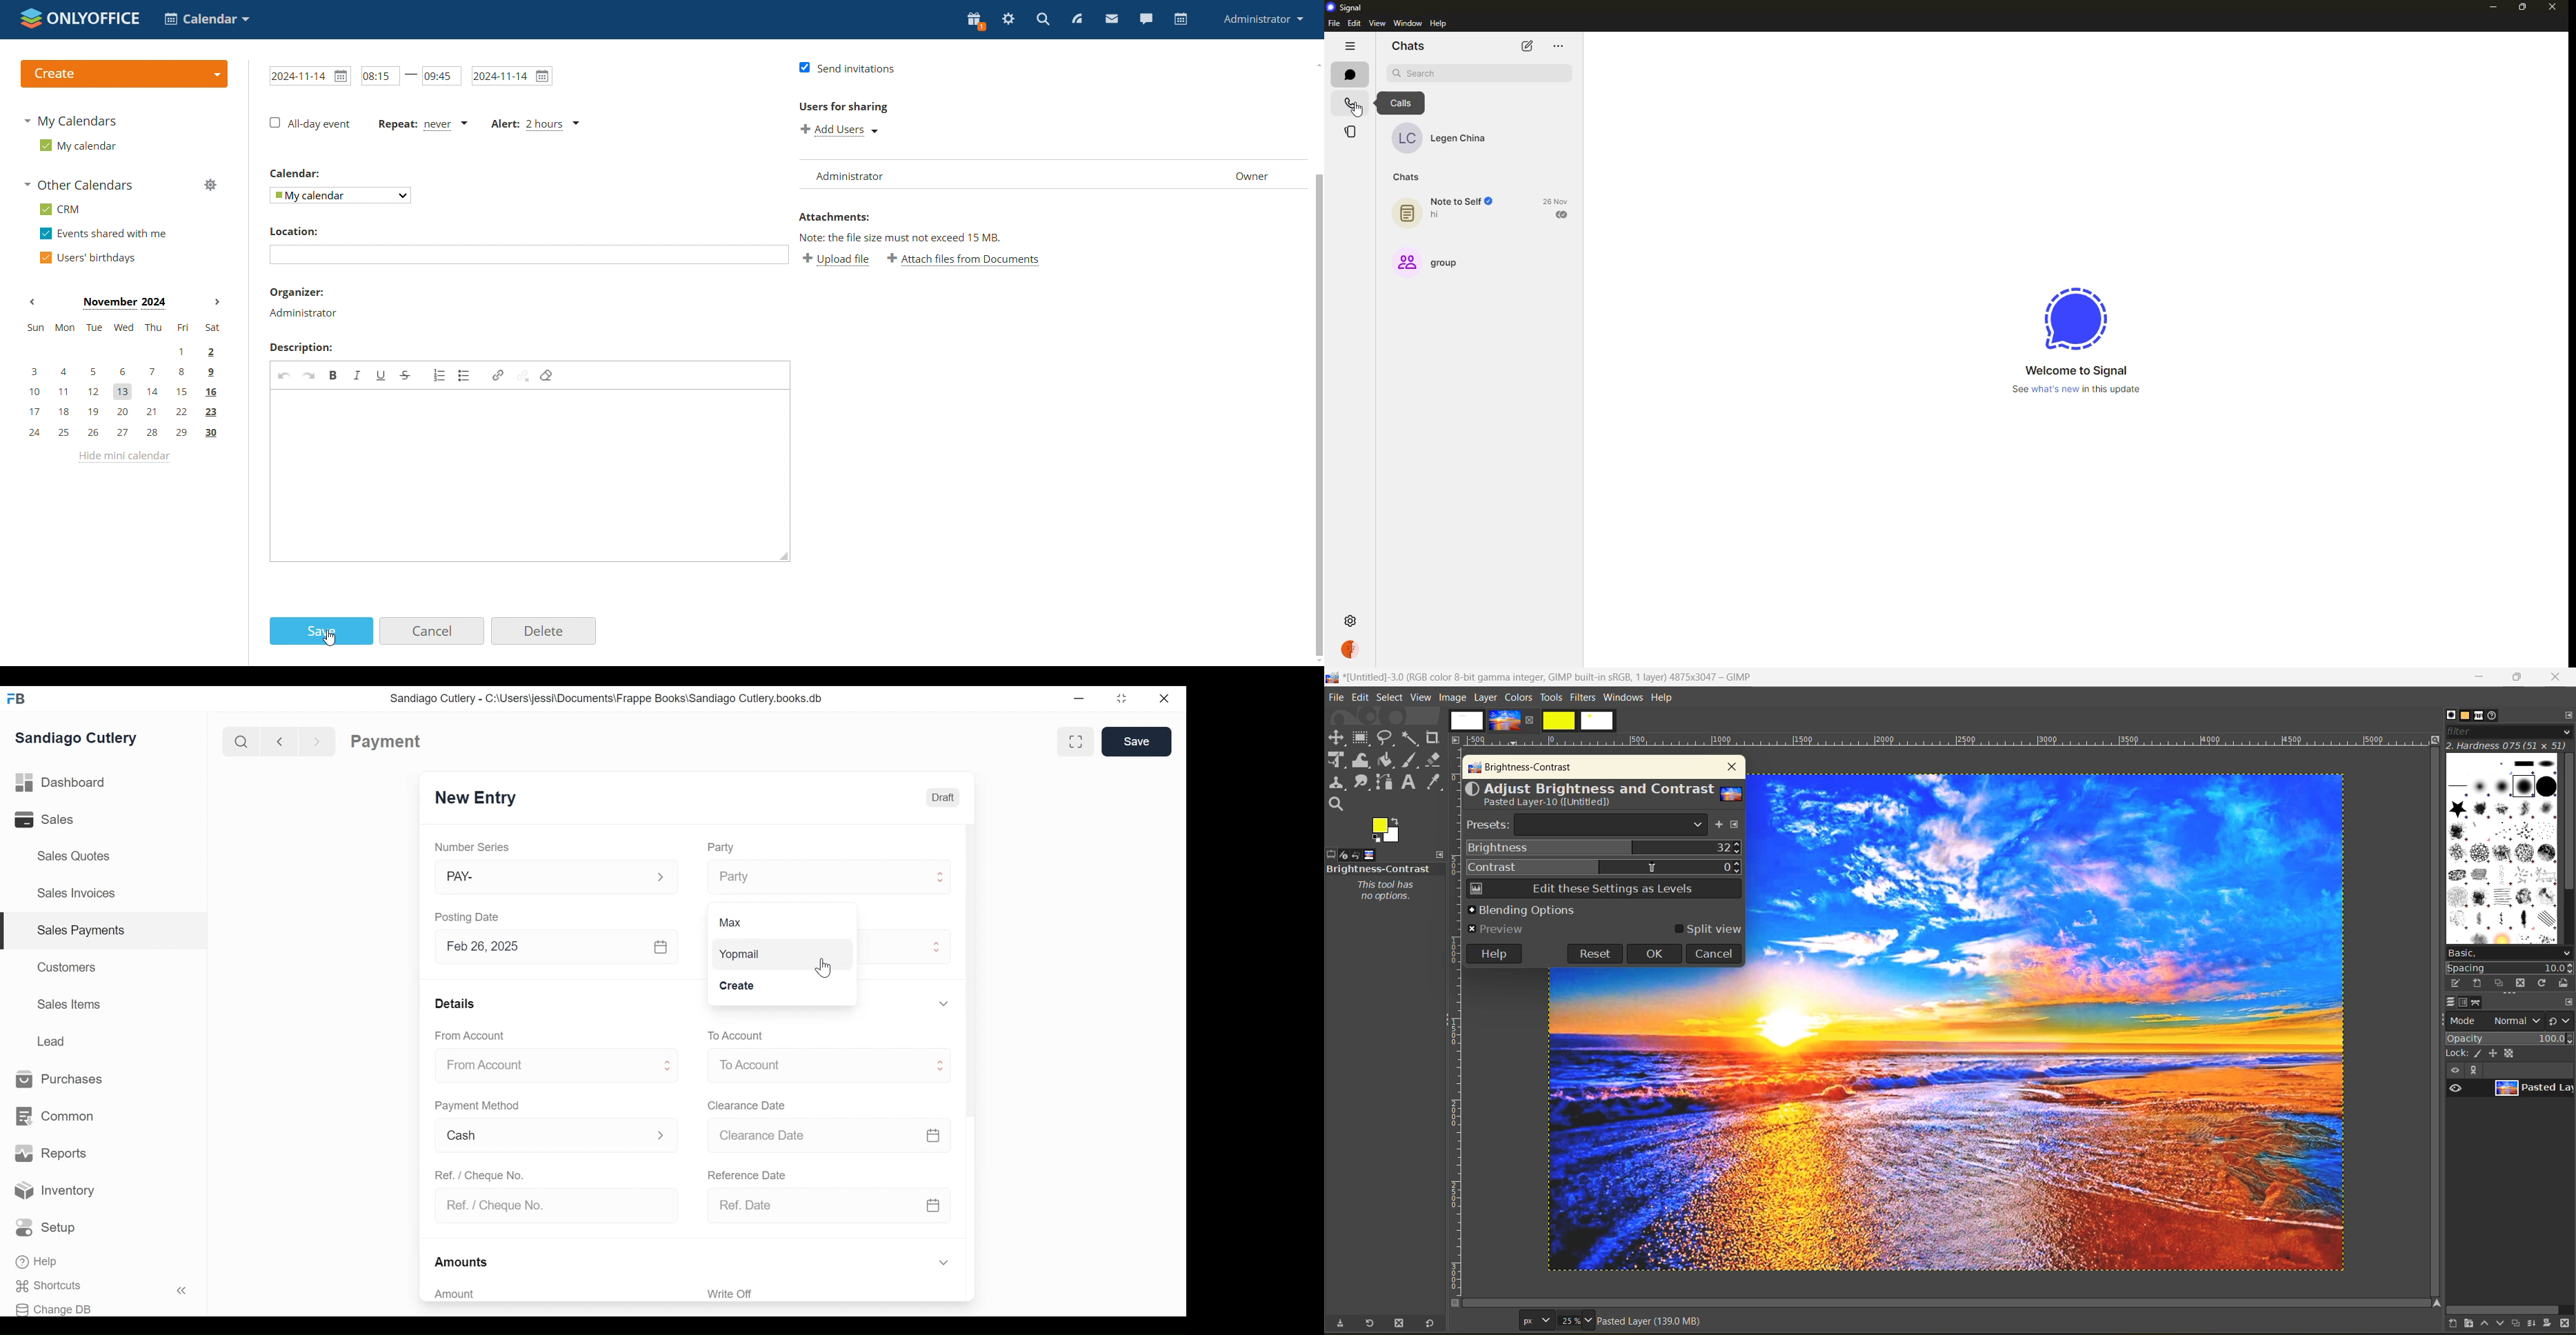 Image resolution: width=2576 pixels, height=1344 pixels. I want to click on Dashboard, so click(61, 783).